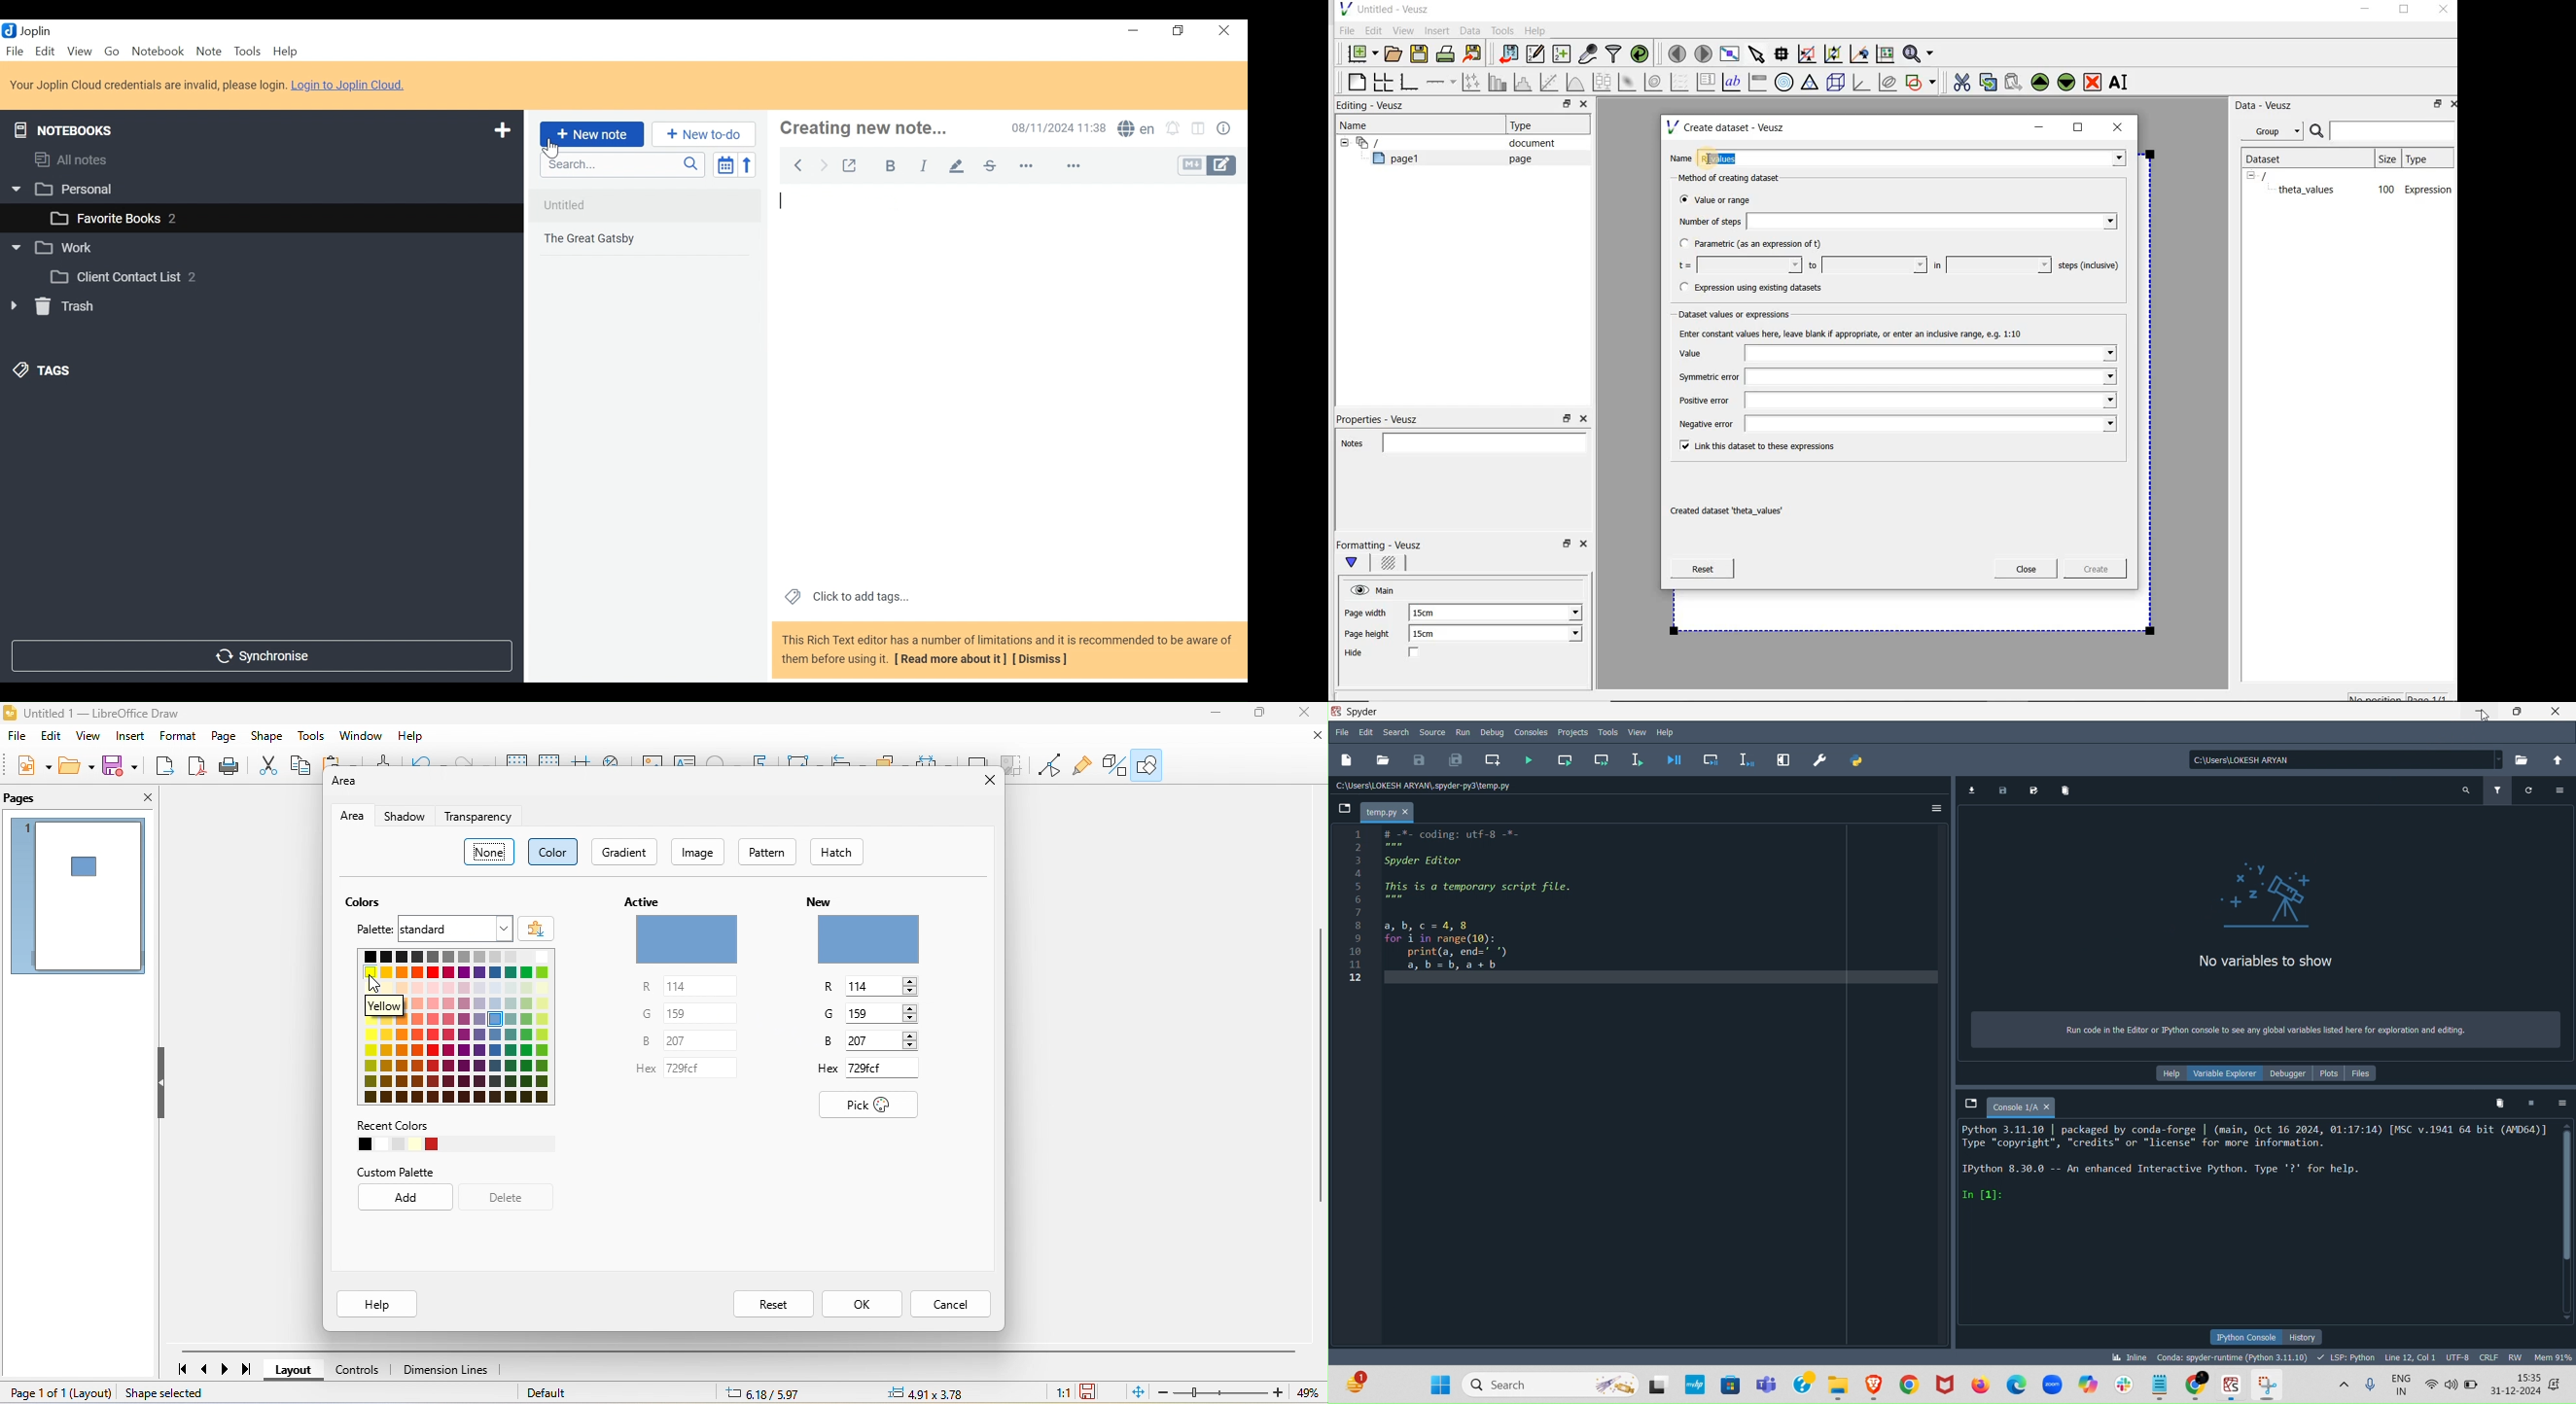 Image resolution: width=2576 pixels, height=1428 pixels. I want to click on insert, so click(130, 739).